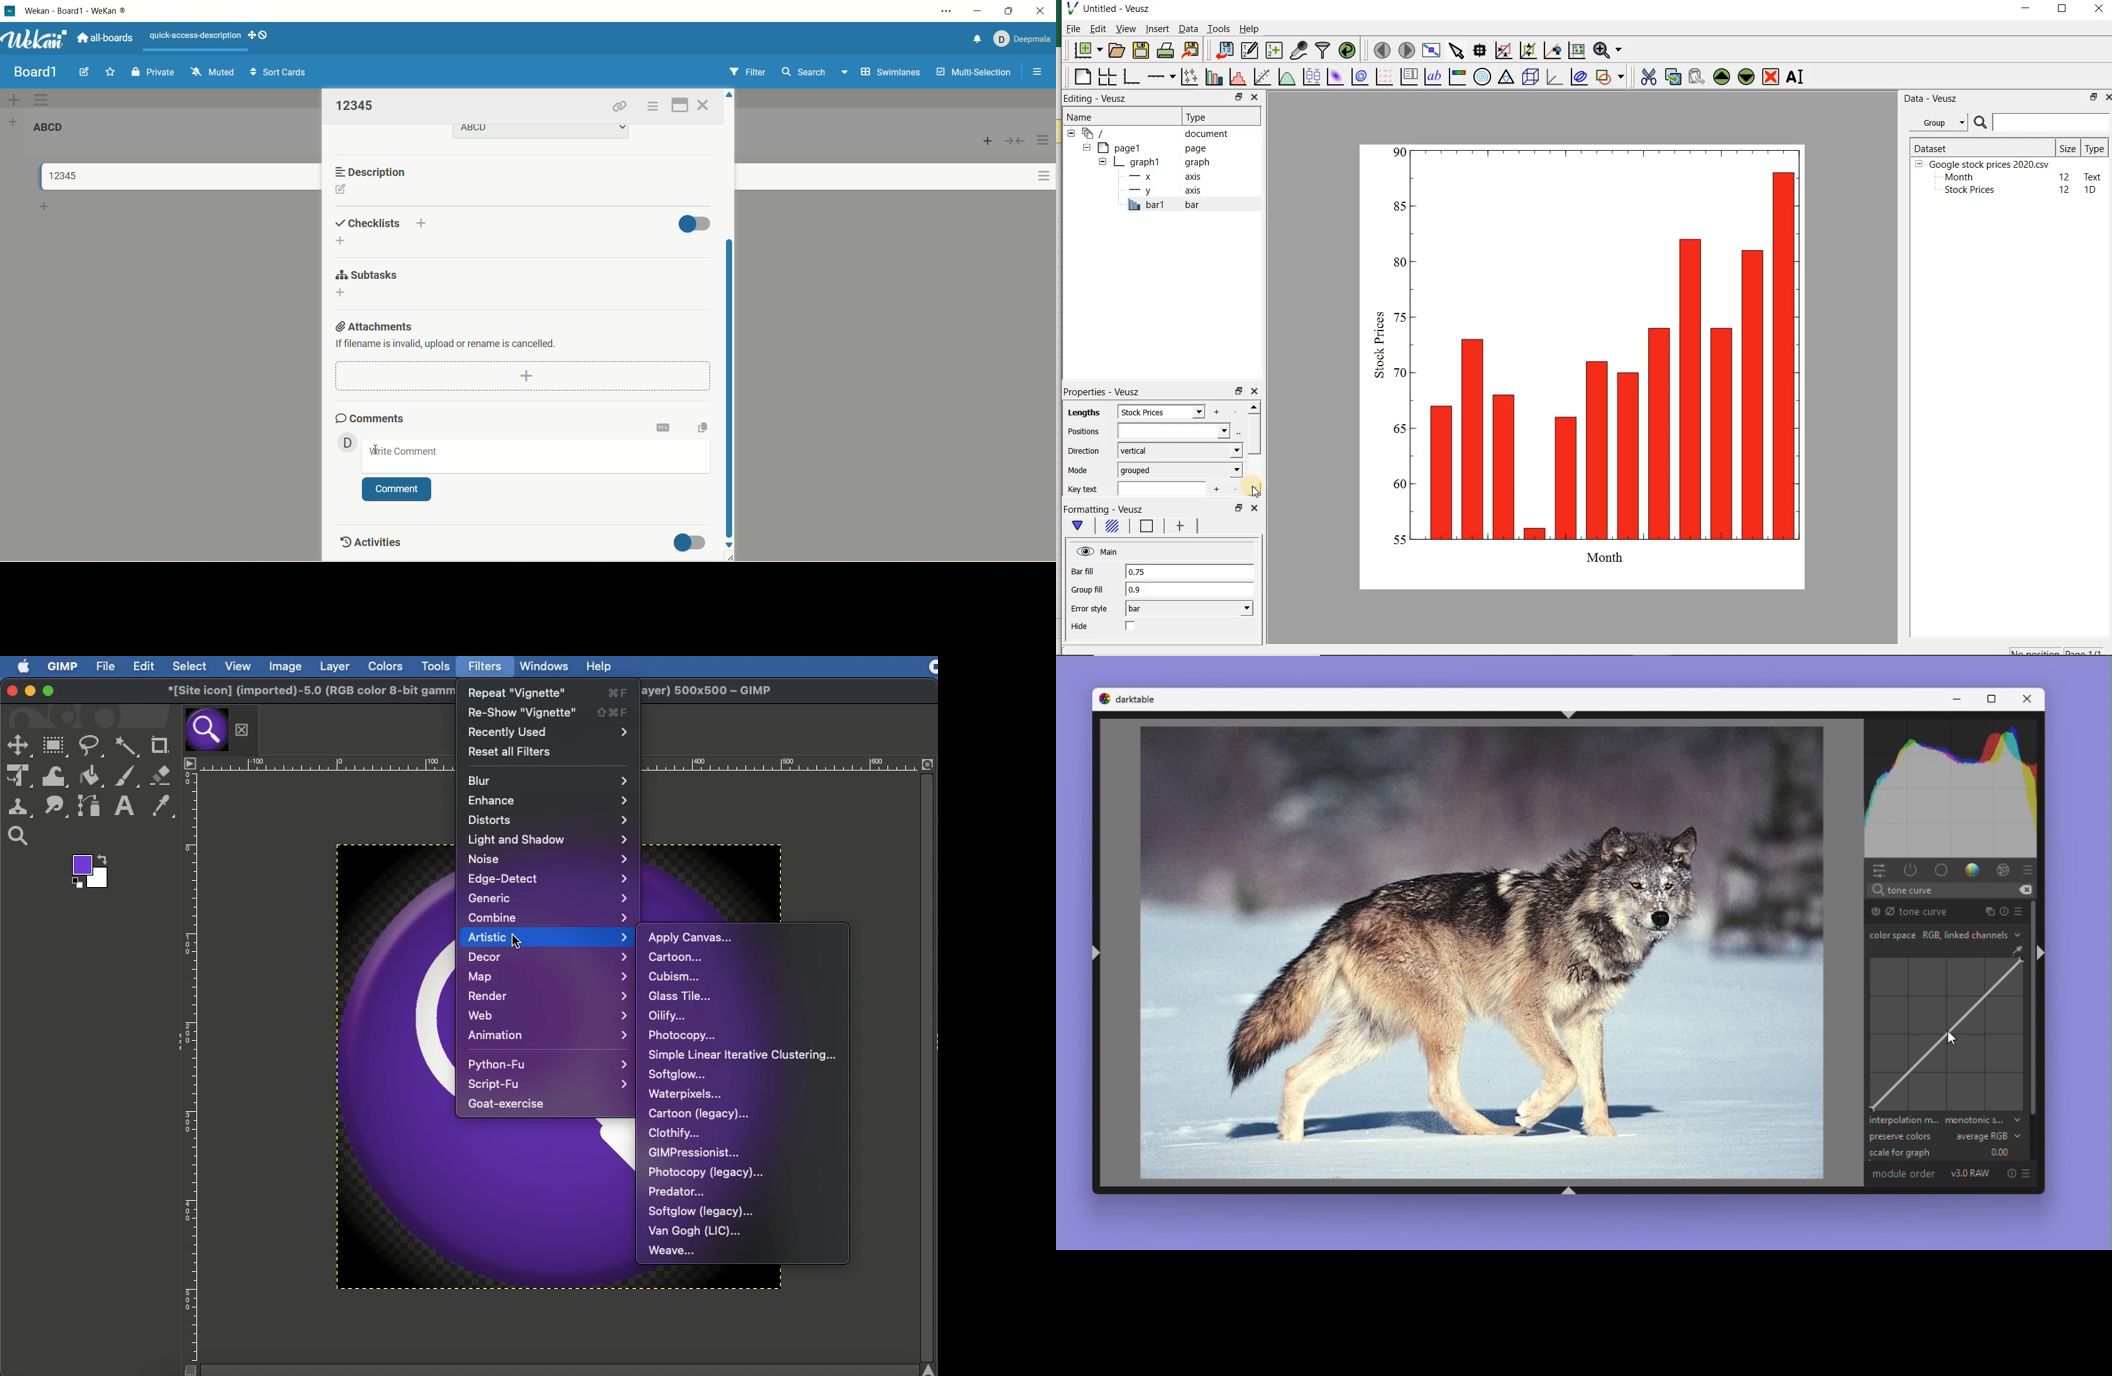  What do you see at coordinates (35, 72) in the screenshot?
I see `title` at bounding box center [35, 72].